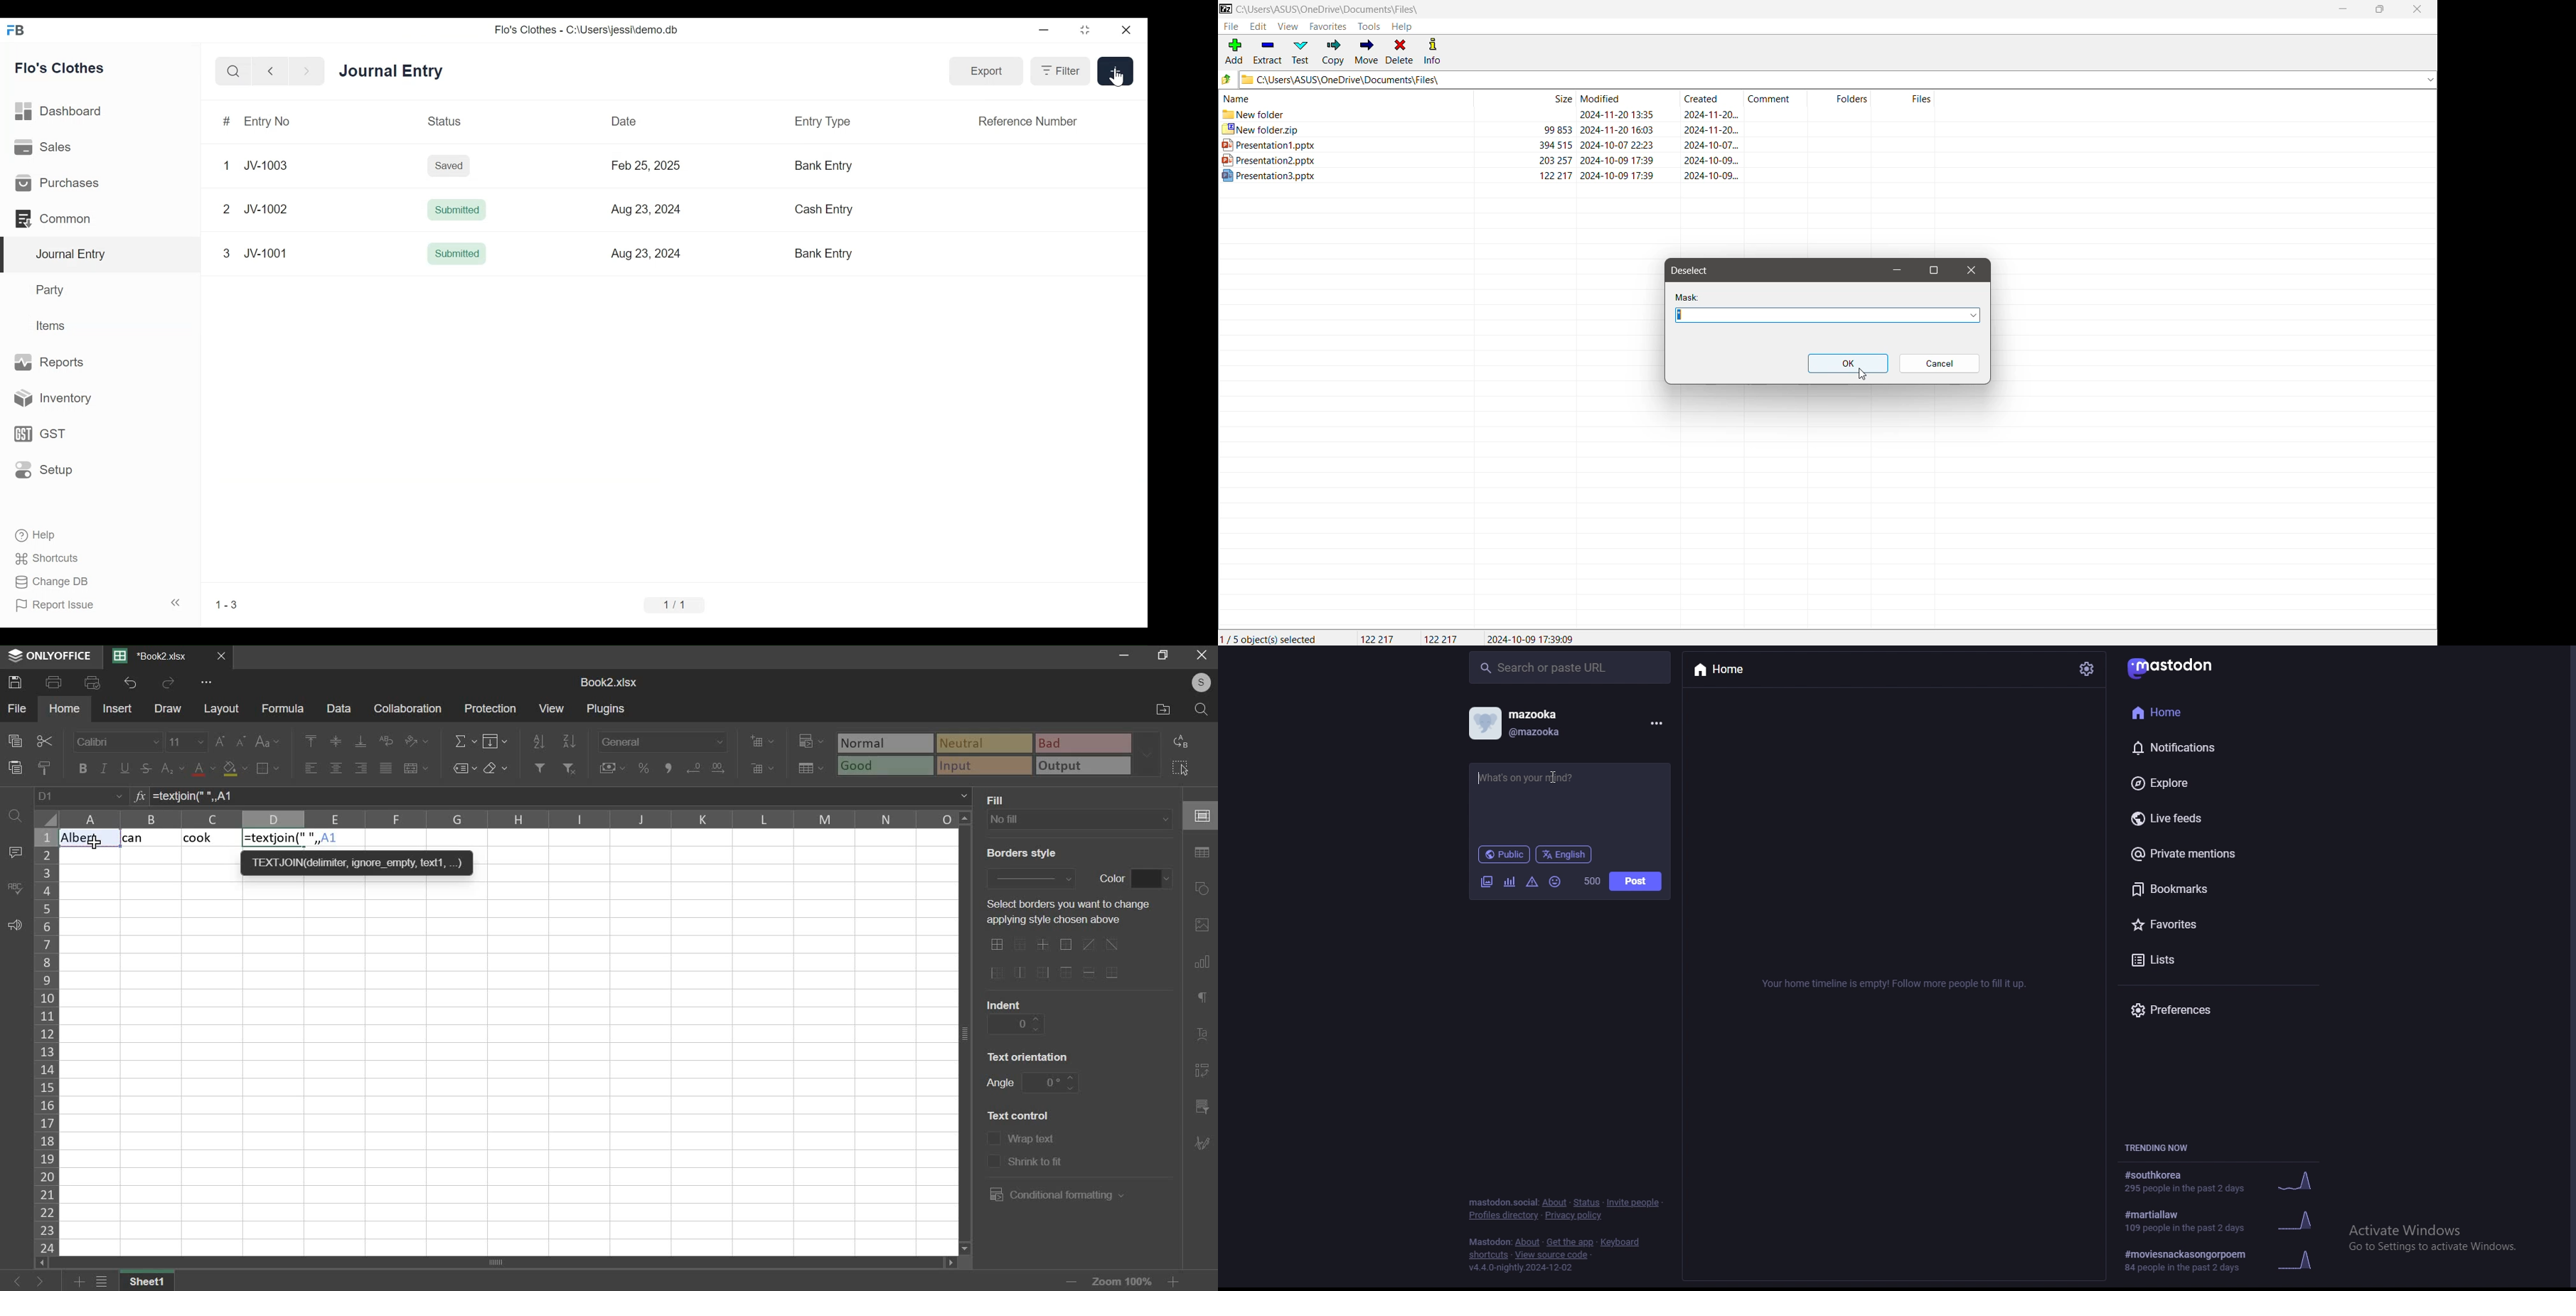  Describe the element at coordinates (1201, 1000) in the screenshot. I see `paragraph` at that location.